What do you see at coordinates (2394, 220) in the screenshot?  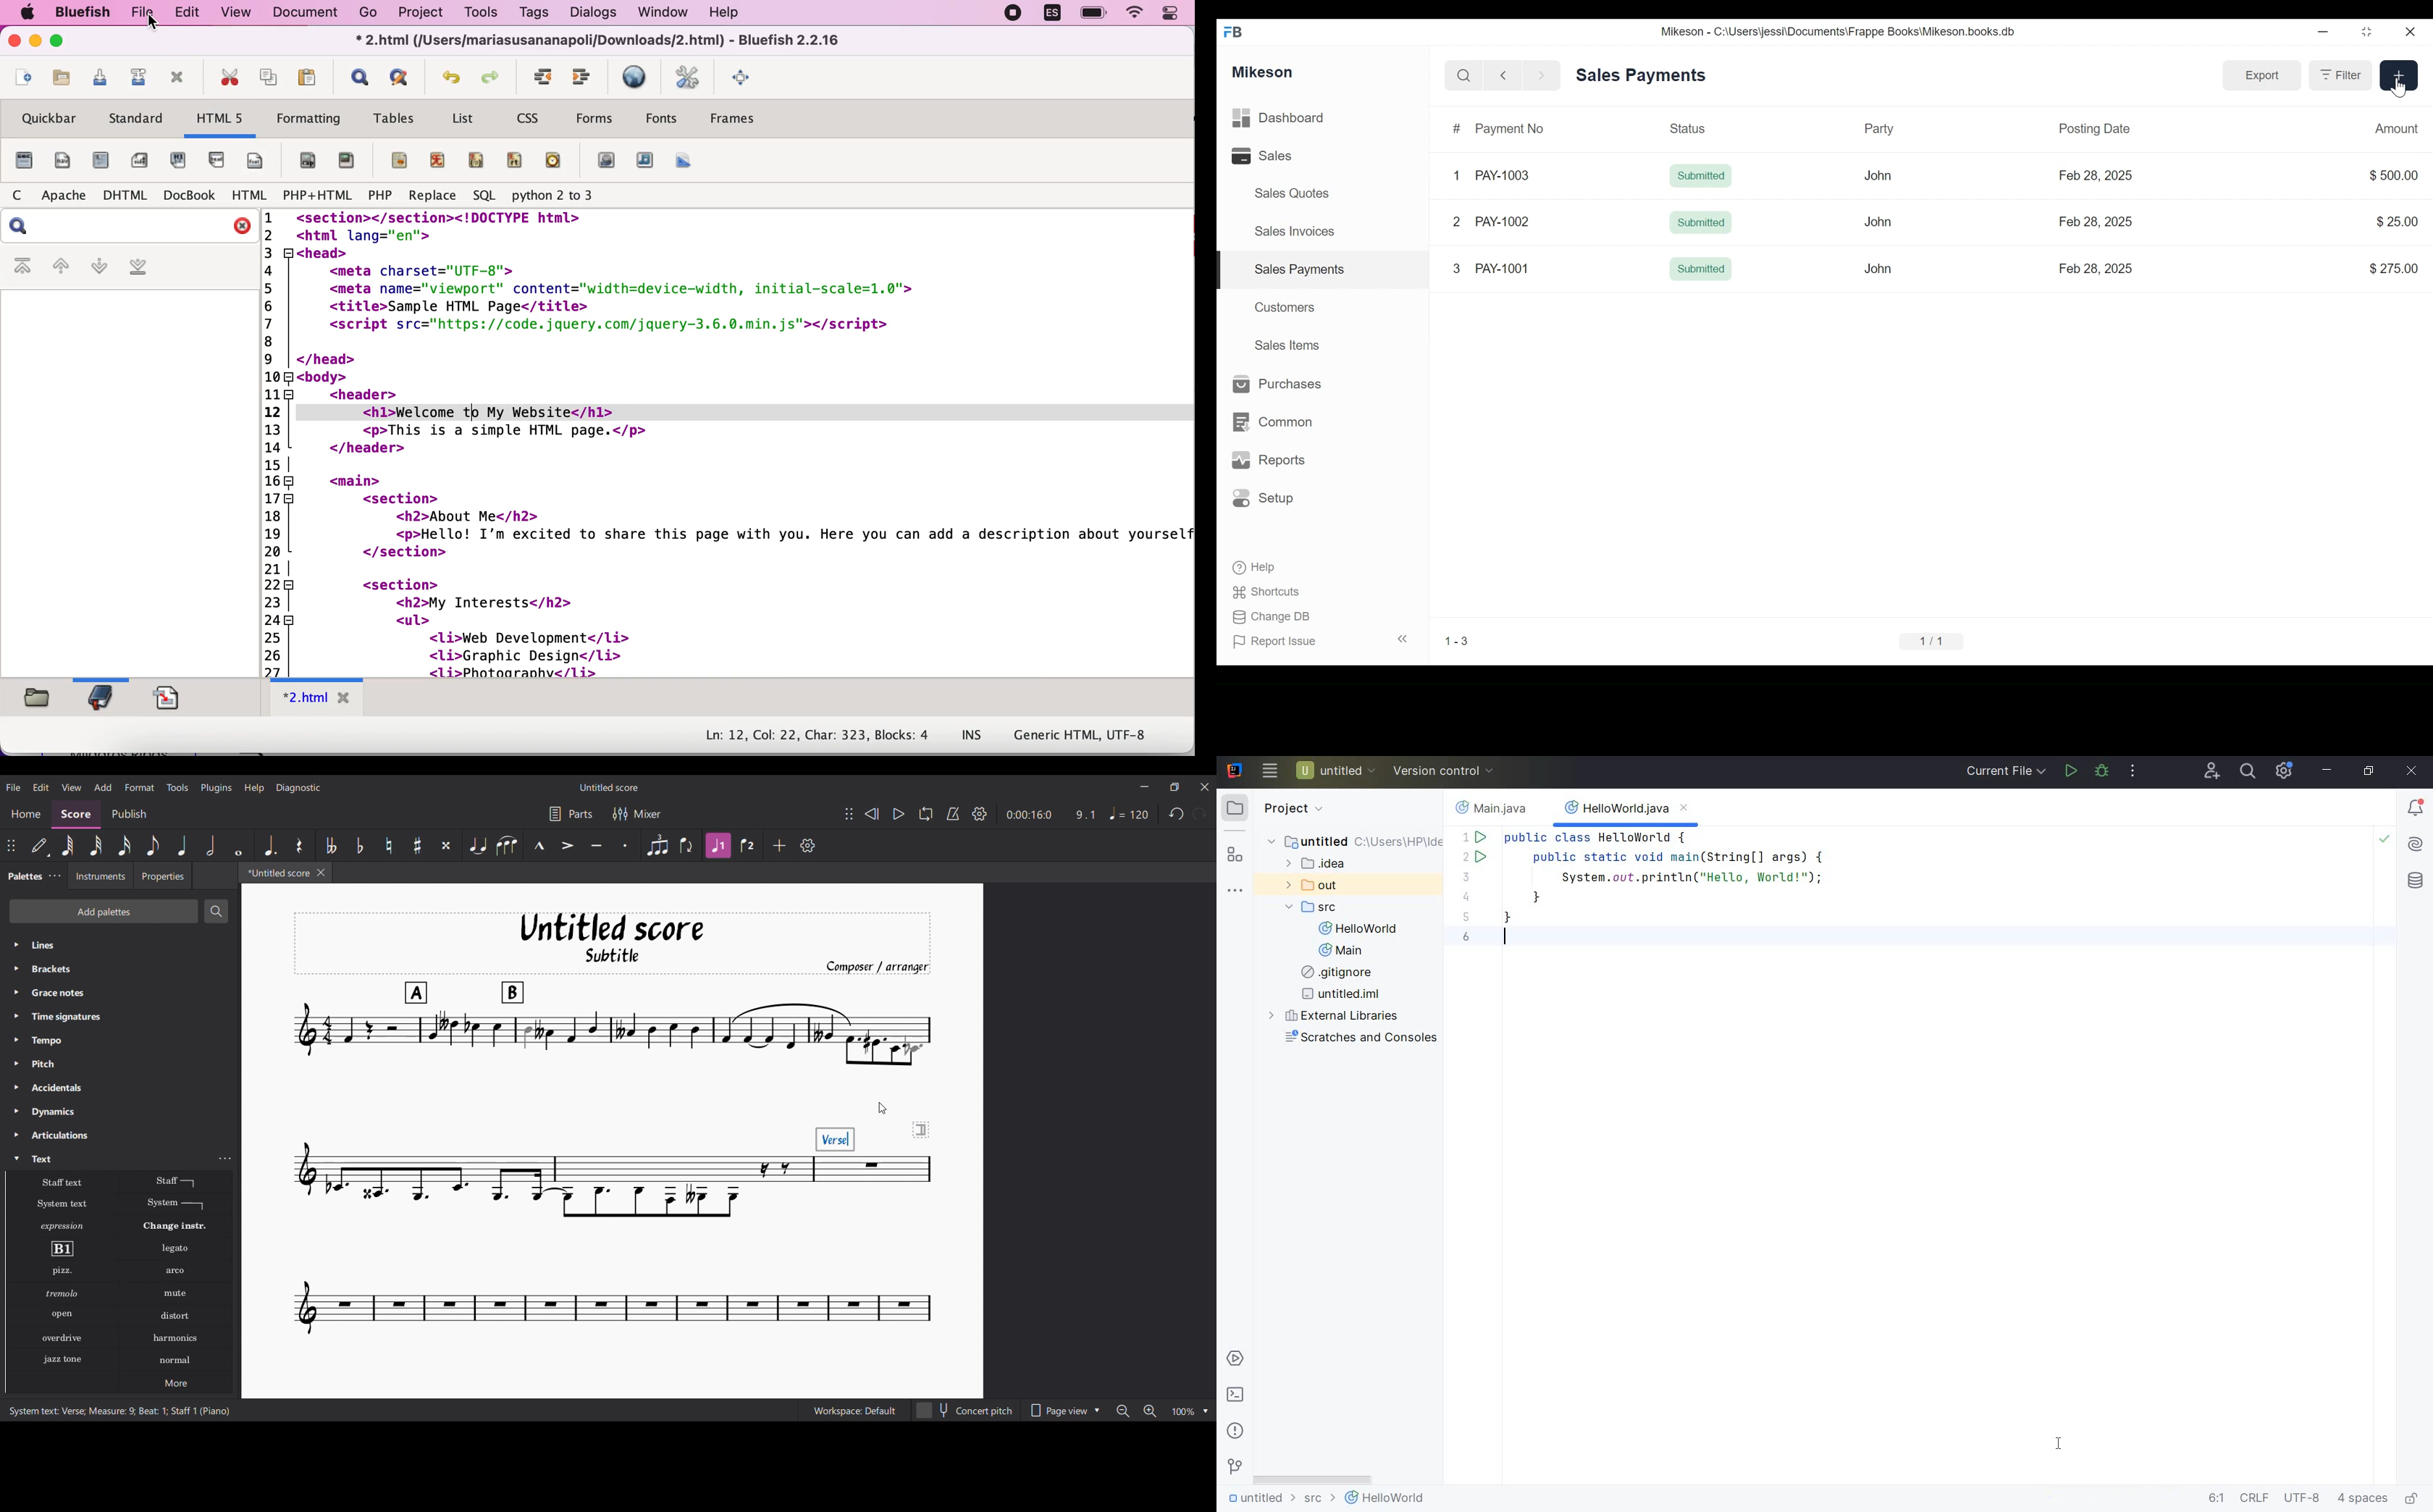 I see `$25.00` at bounding box center [2394, 220].